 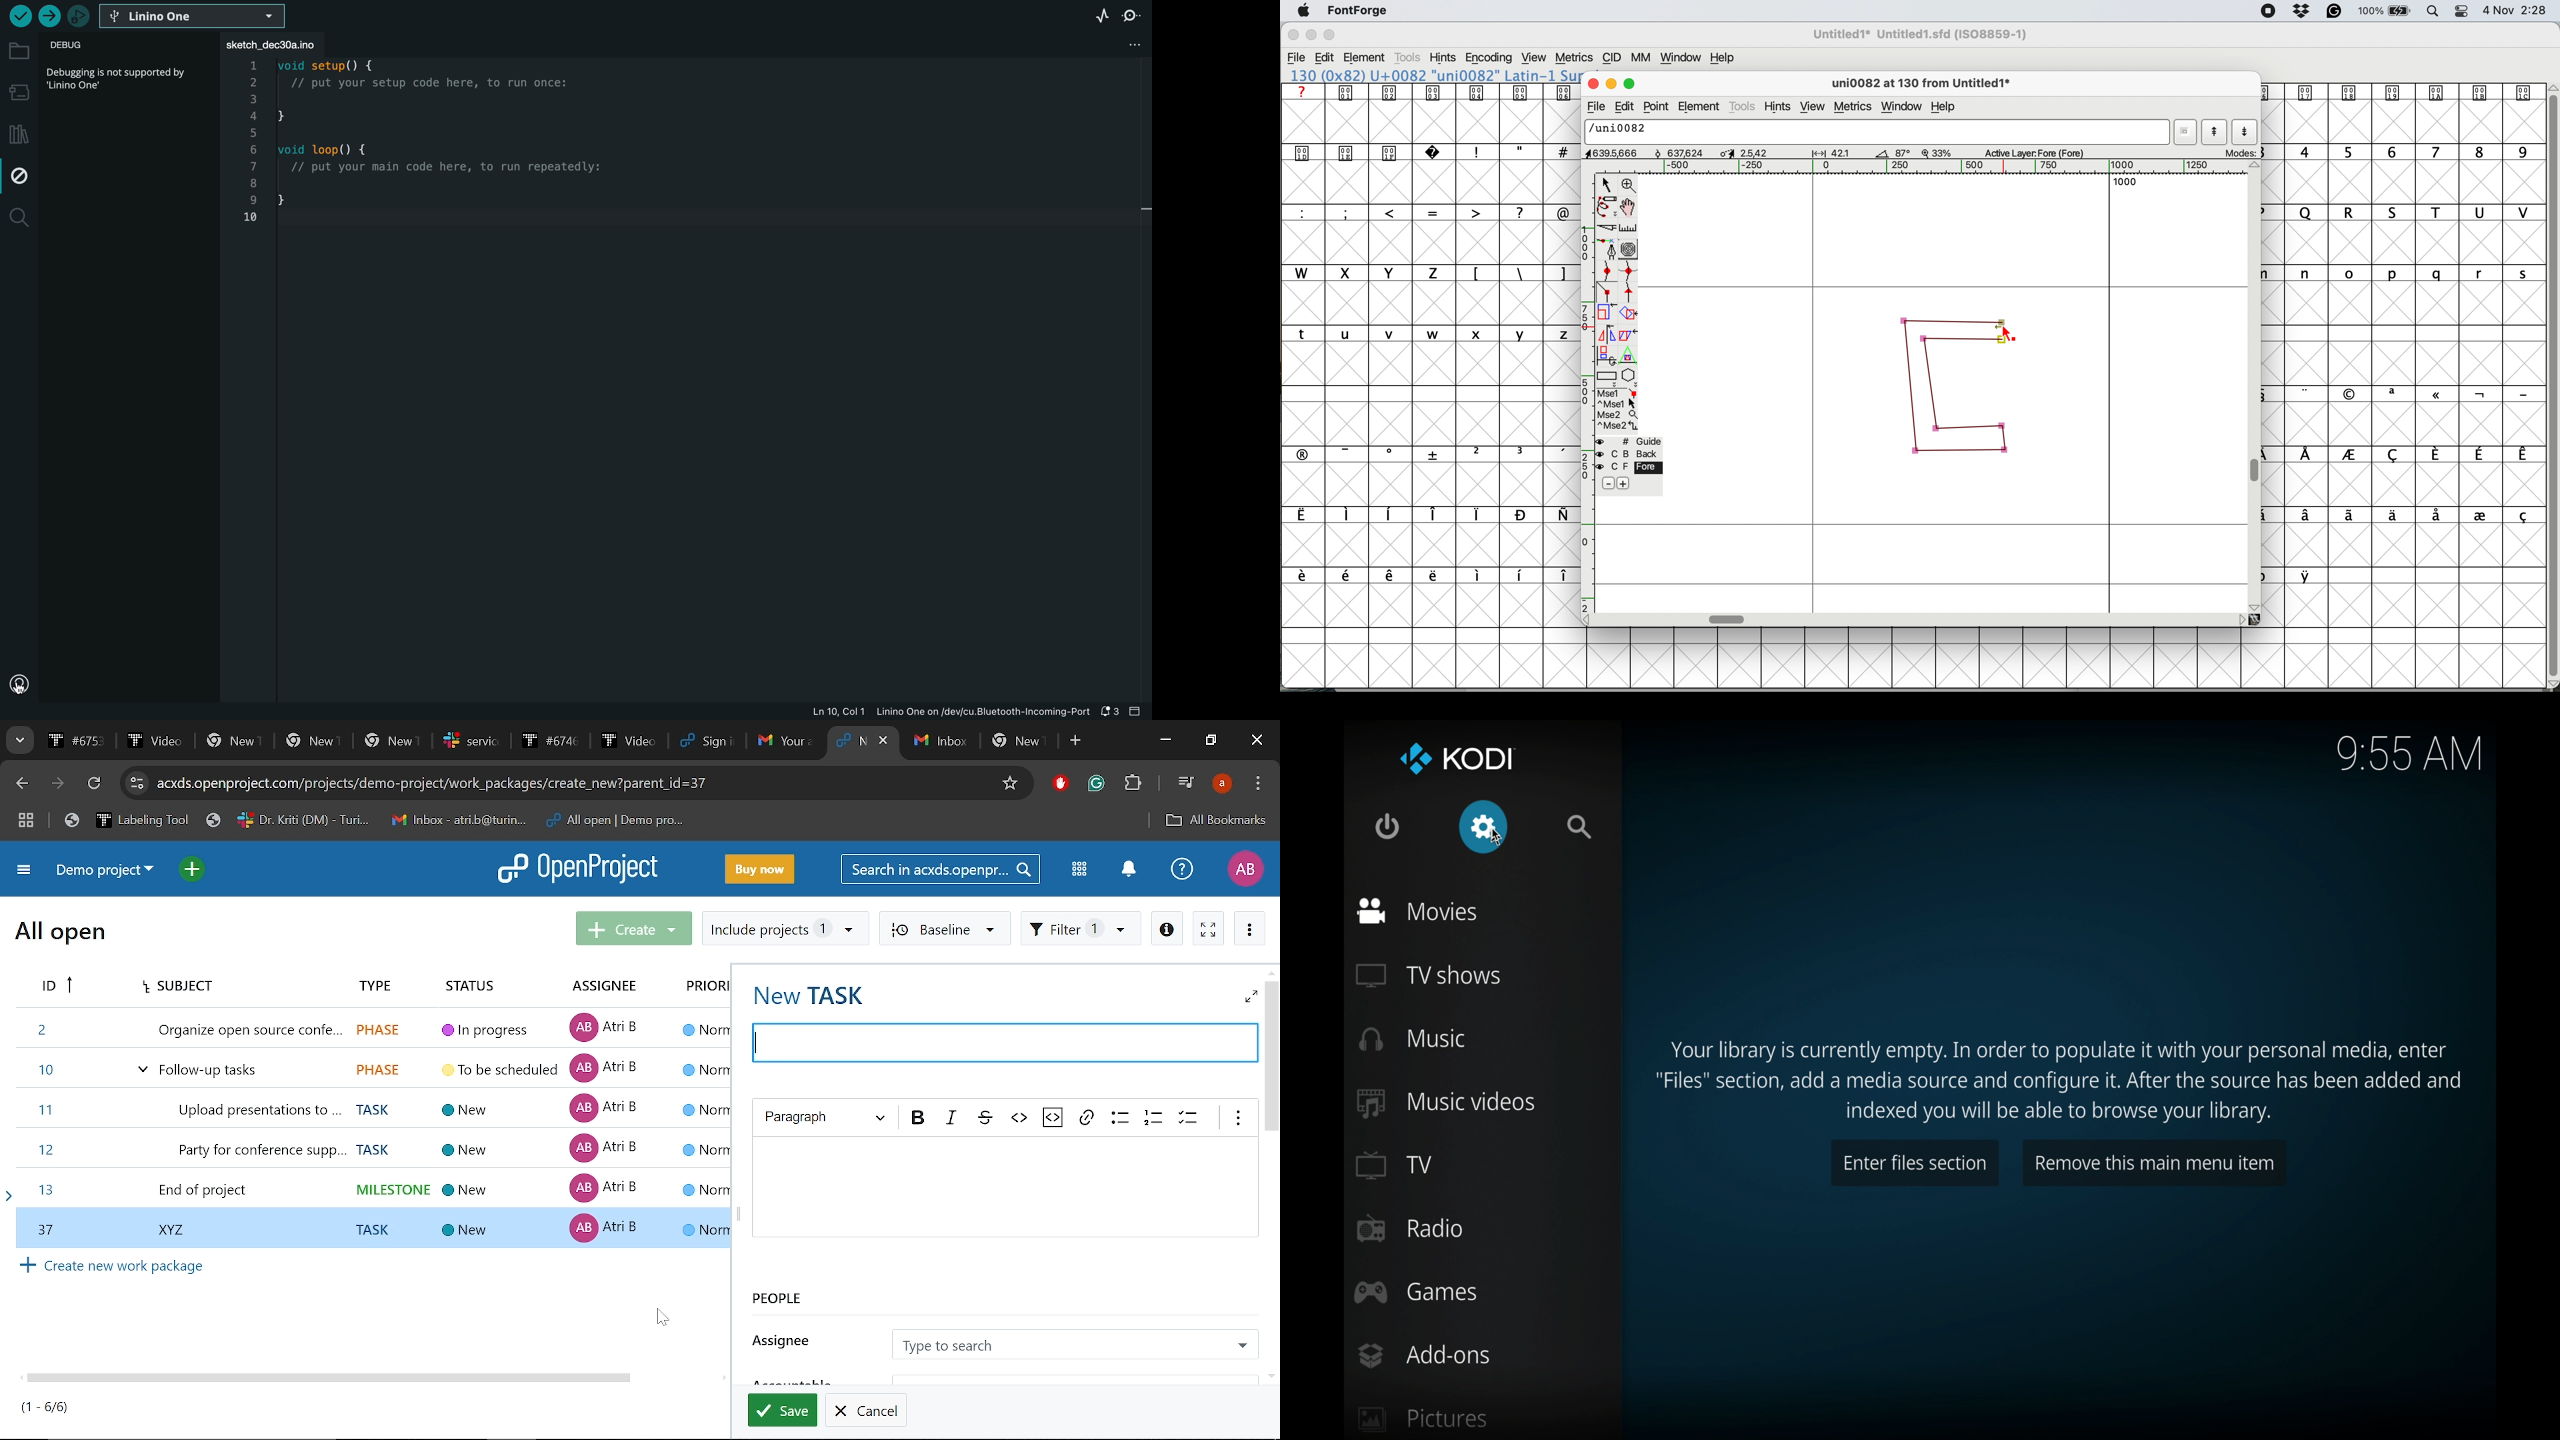 I want to click on time, so click(x=2409, y=753).